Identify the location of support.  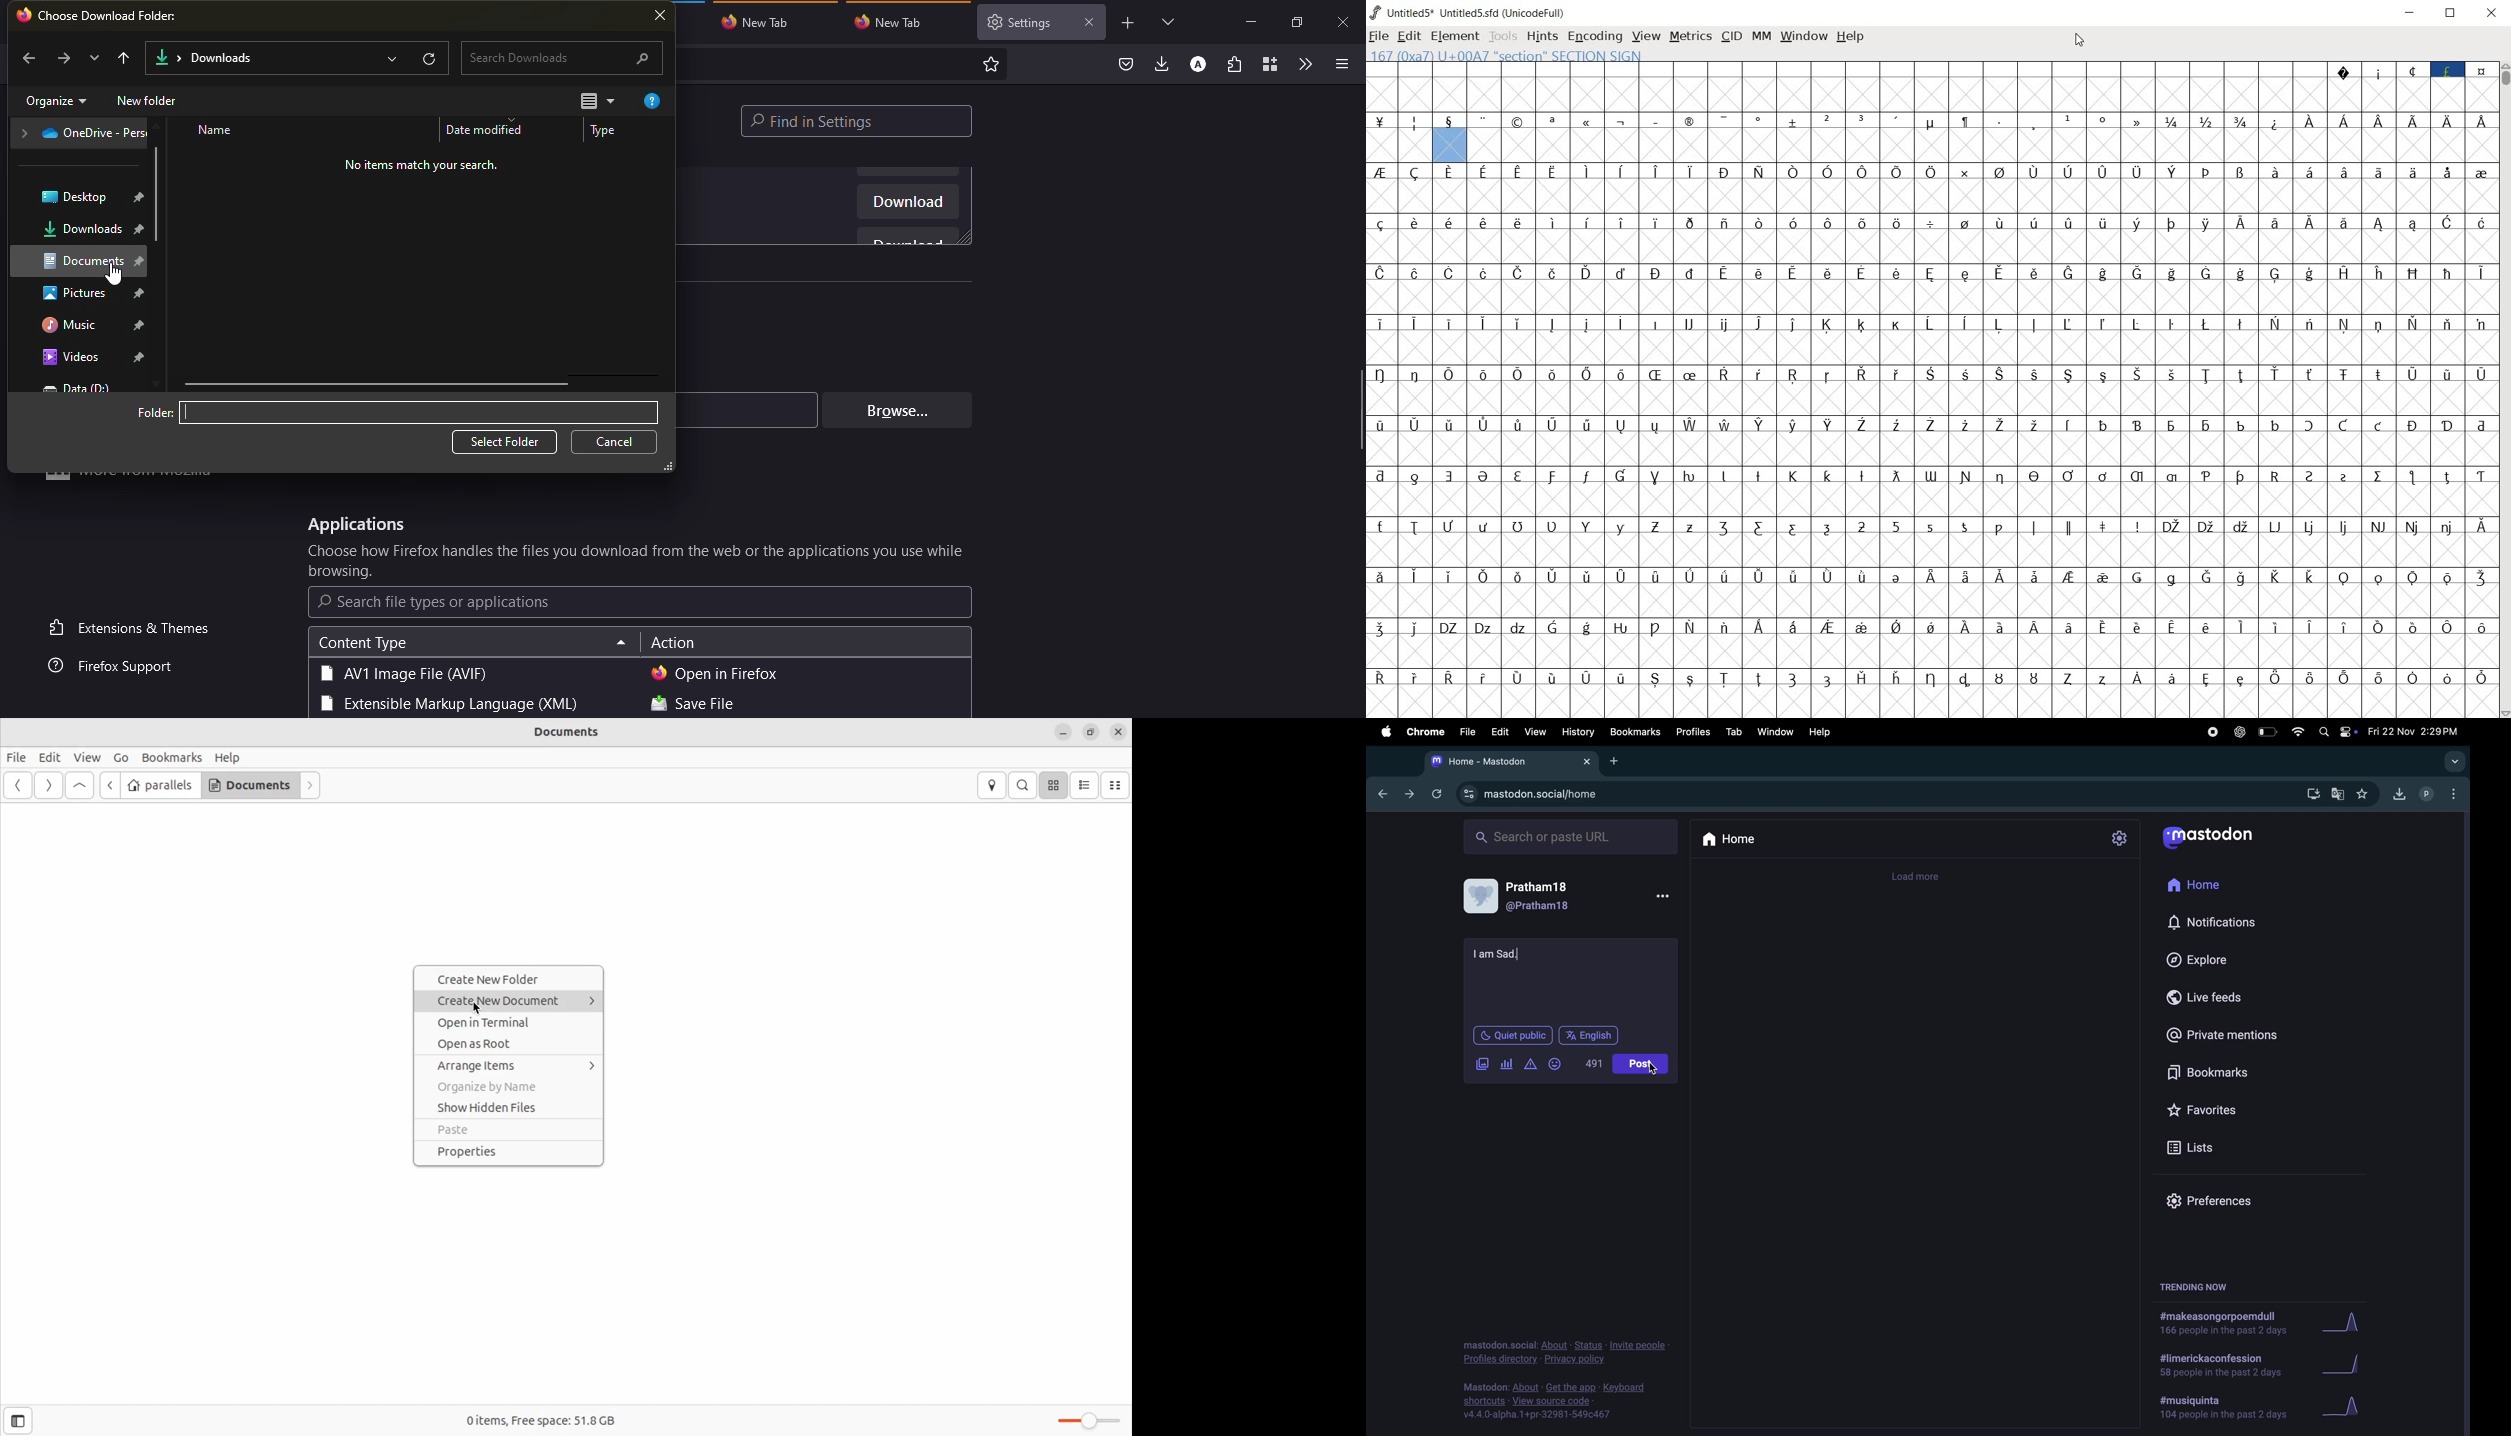
(117, 667).